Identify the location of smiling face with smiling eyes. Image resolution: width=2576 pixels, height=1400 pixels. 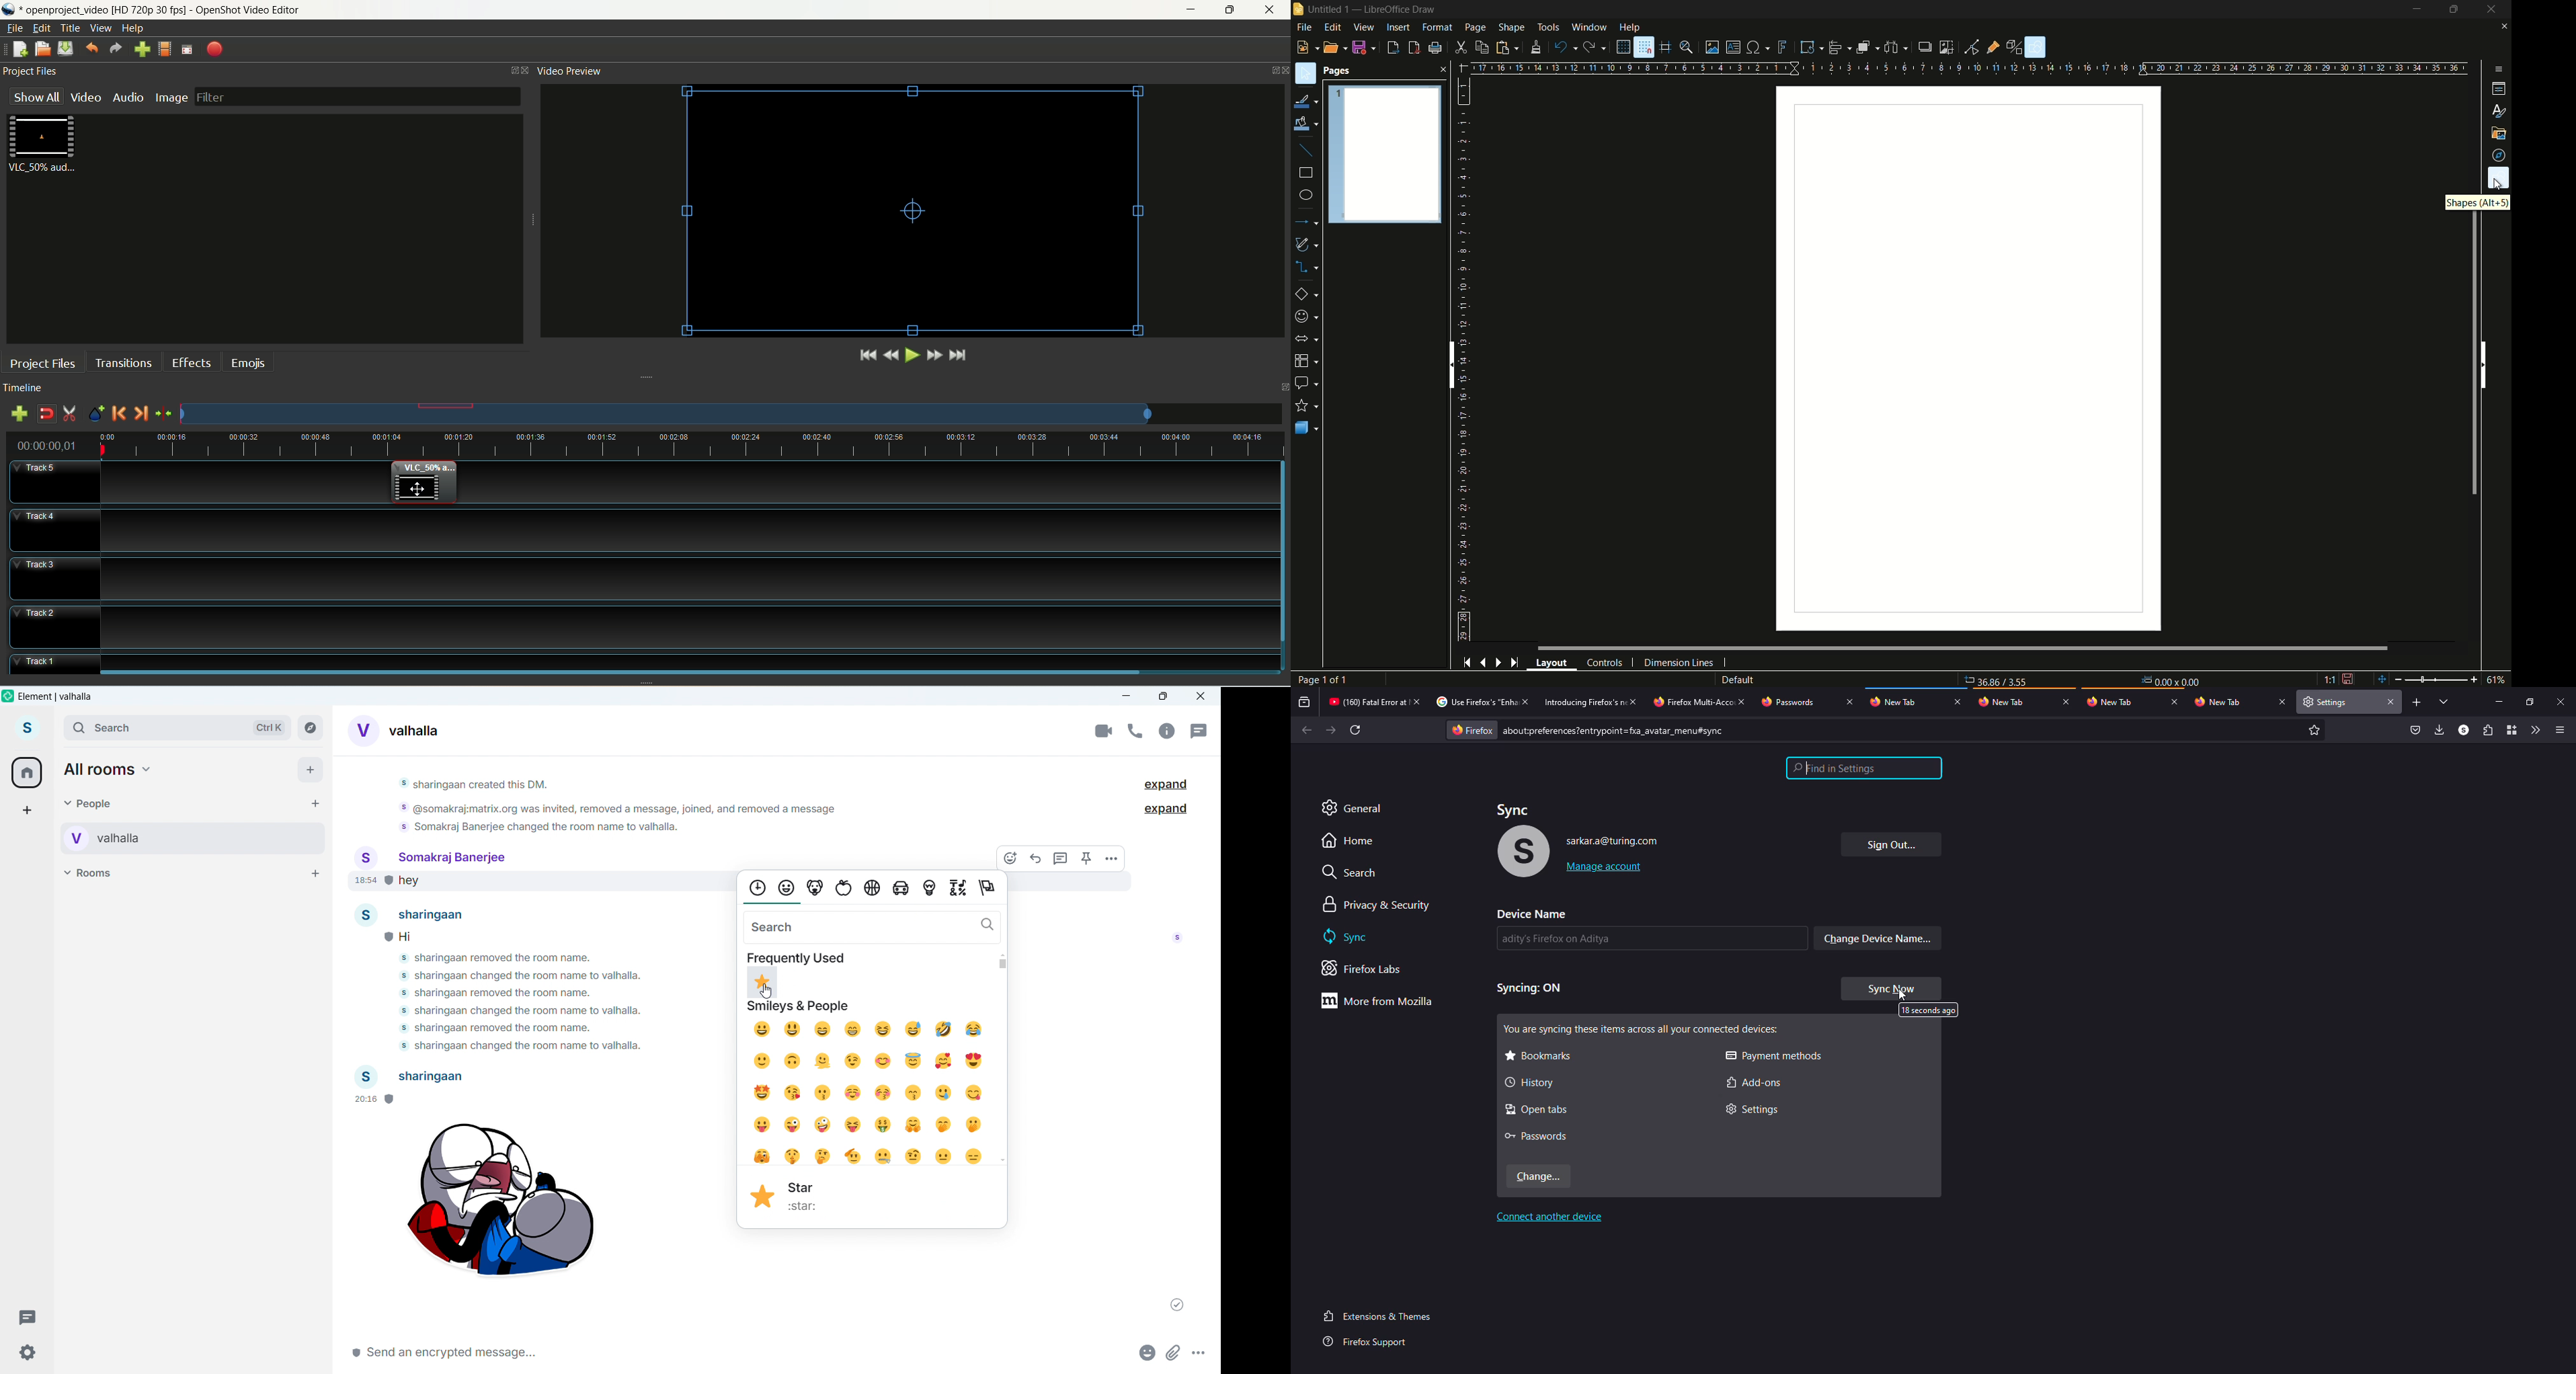
(888, 1062).